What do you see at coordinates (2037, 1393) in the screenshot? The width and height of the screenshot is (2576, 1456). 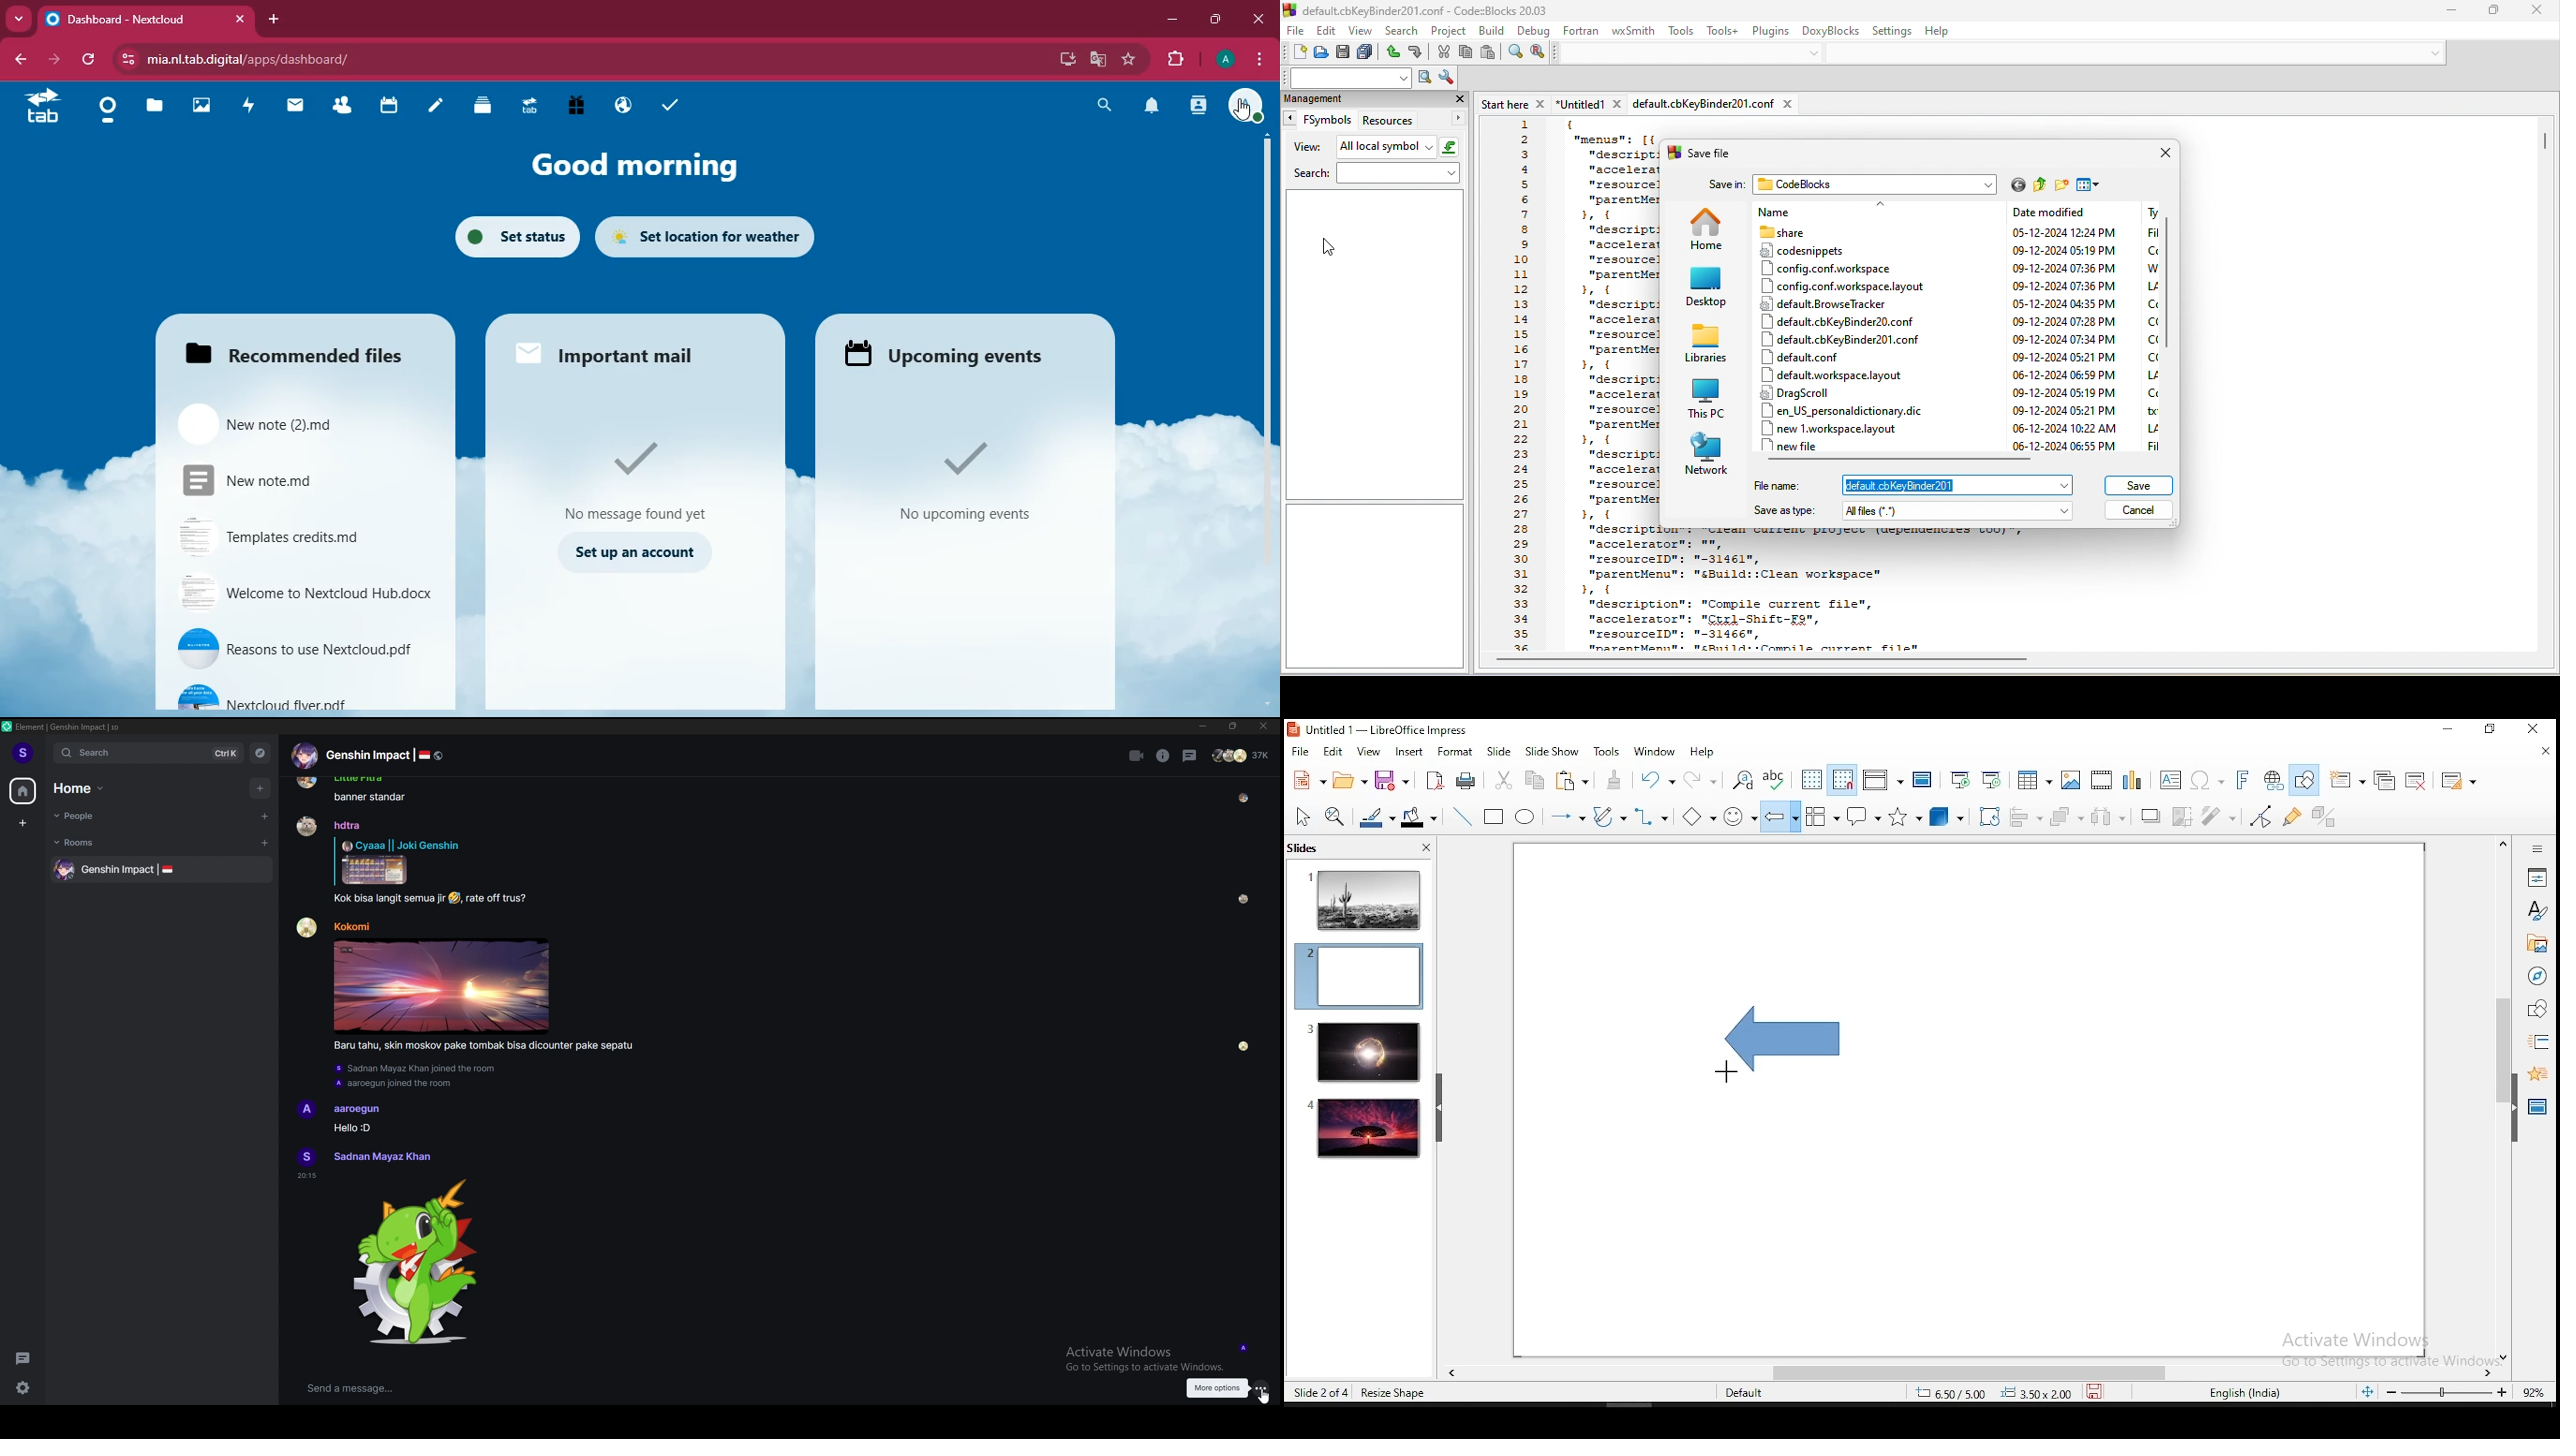 I see `0.00x0.00` at bounding box center [2037, 1393].